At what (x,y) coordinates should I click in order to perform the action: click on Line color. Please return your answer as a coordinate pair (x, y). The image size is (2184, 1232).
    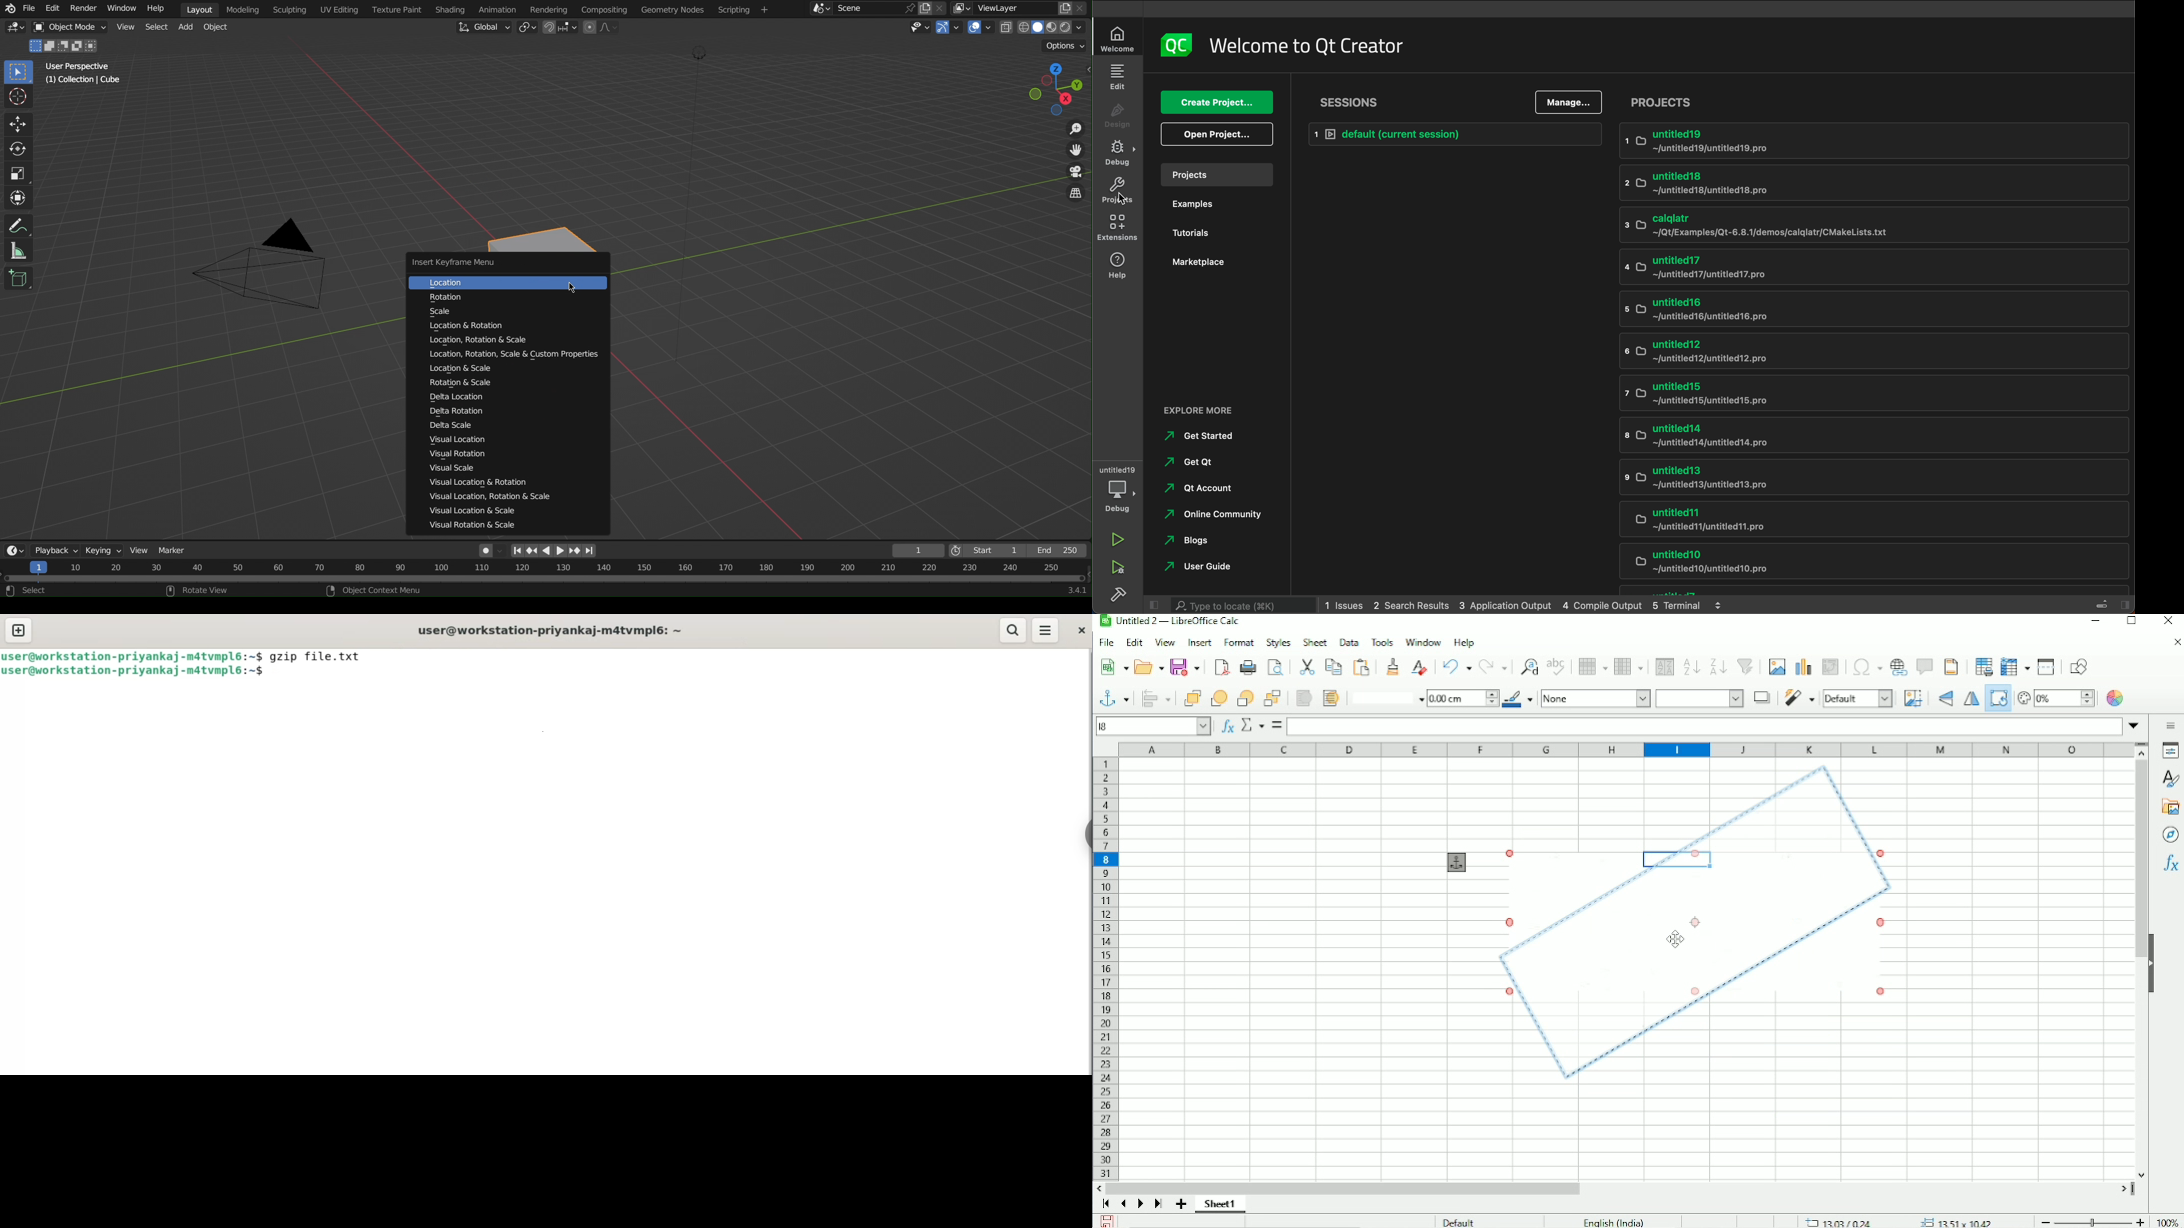
    Looking at the image, I should click on (1518, 698).